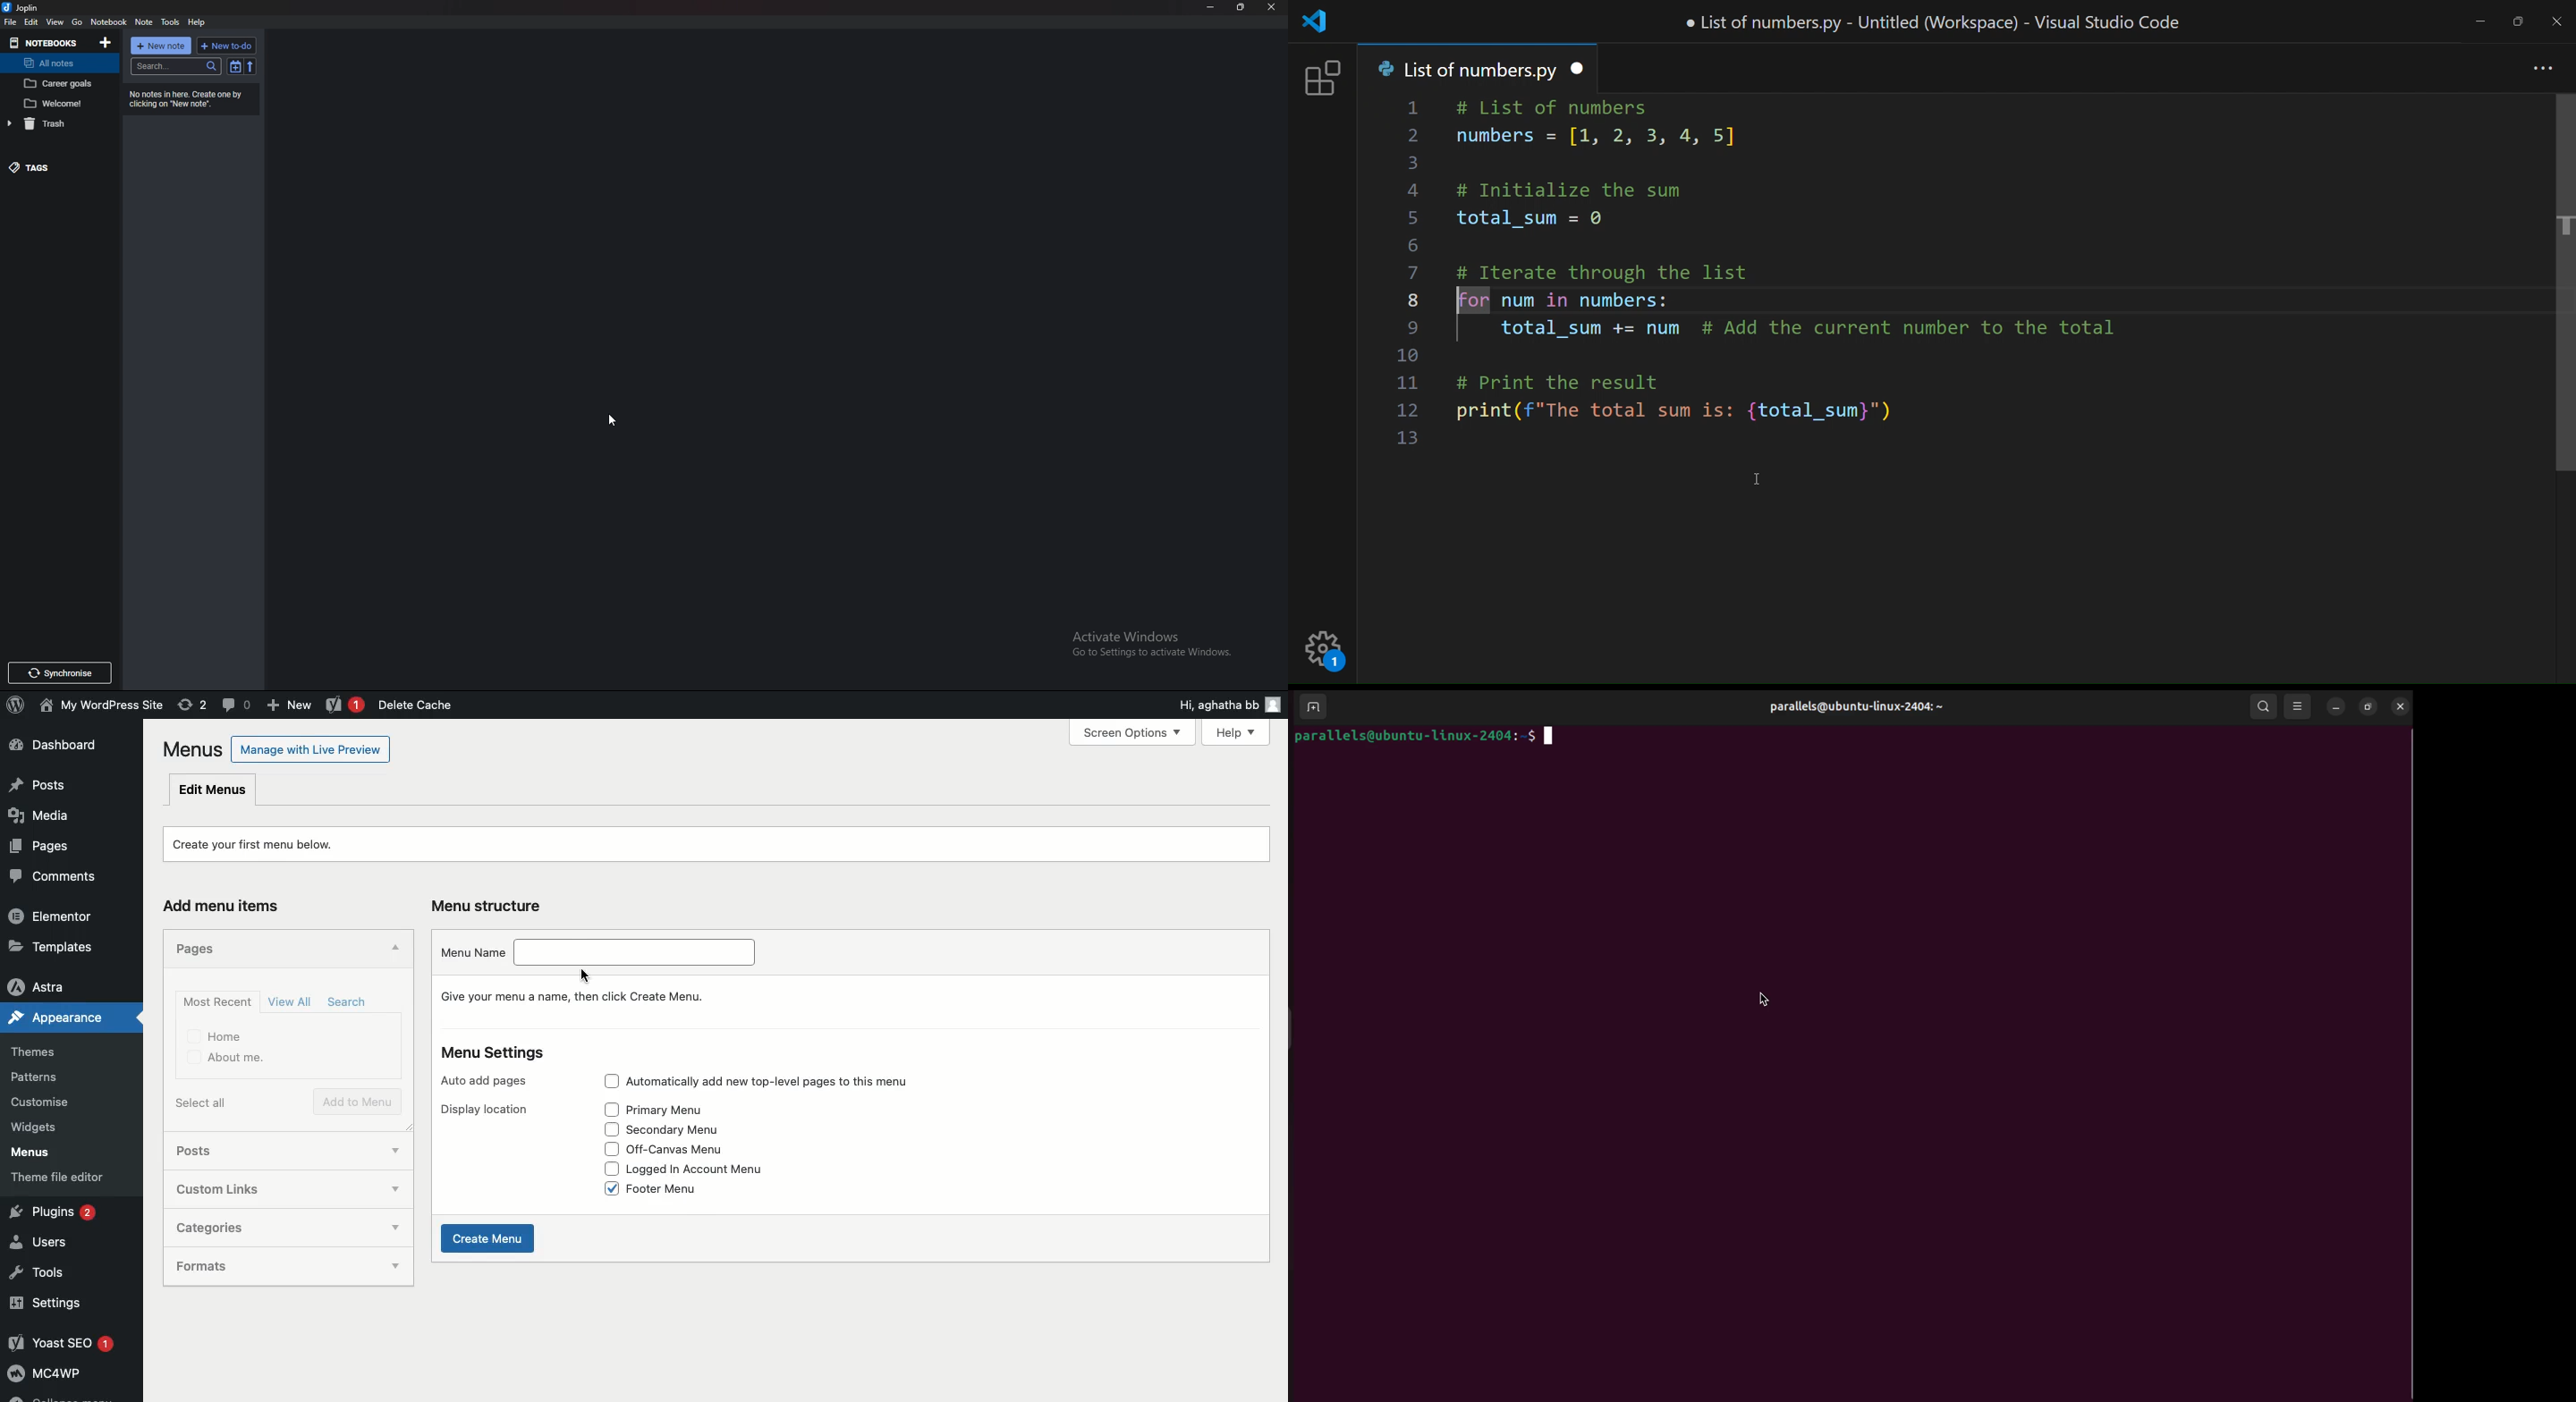  I want to click on Primary menu, so click(674, 1110).